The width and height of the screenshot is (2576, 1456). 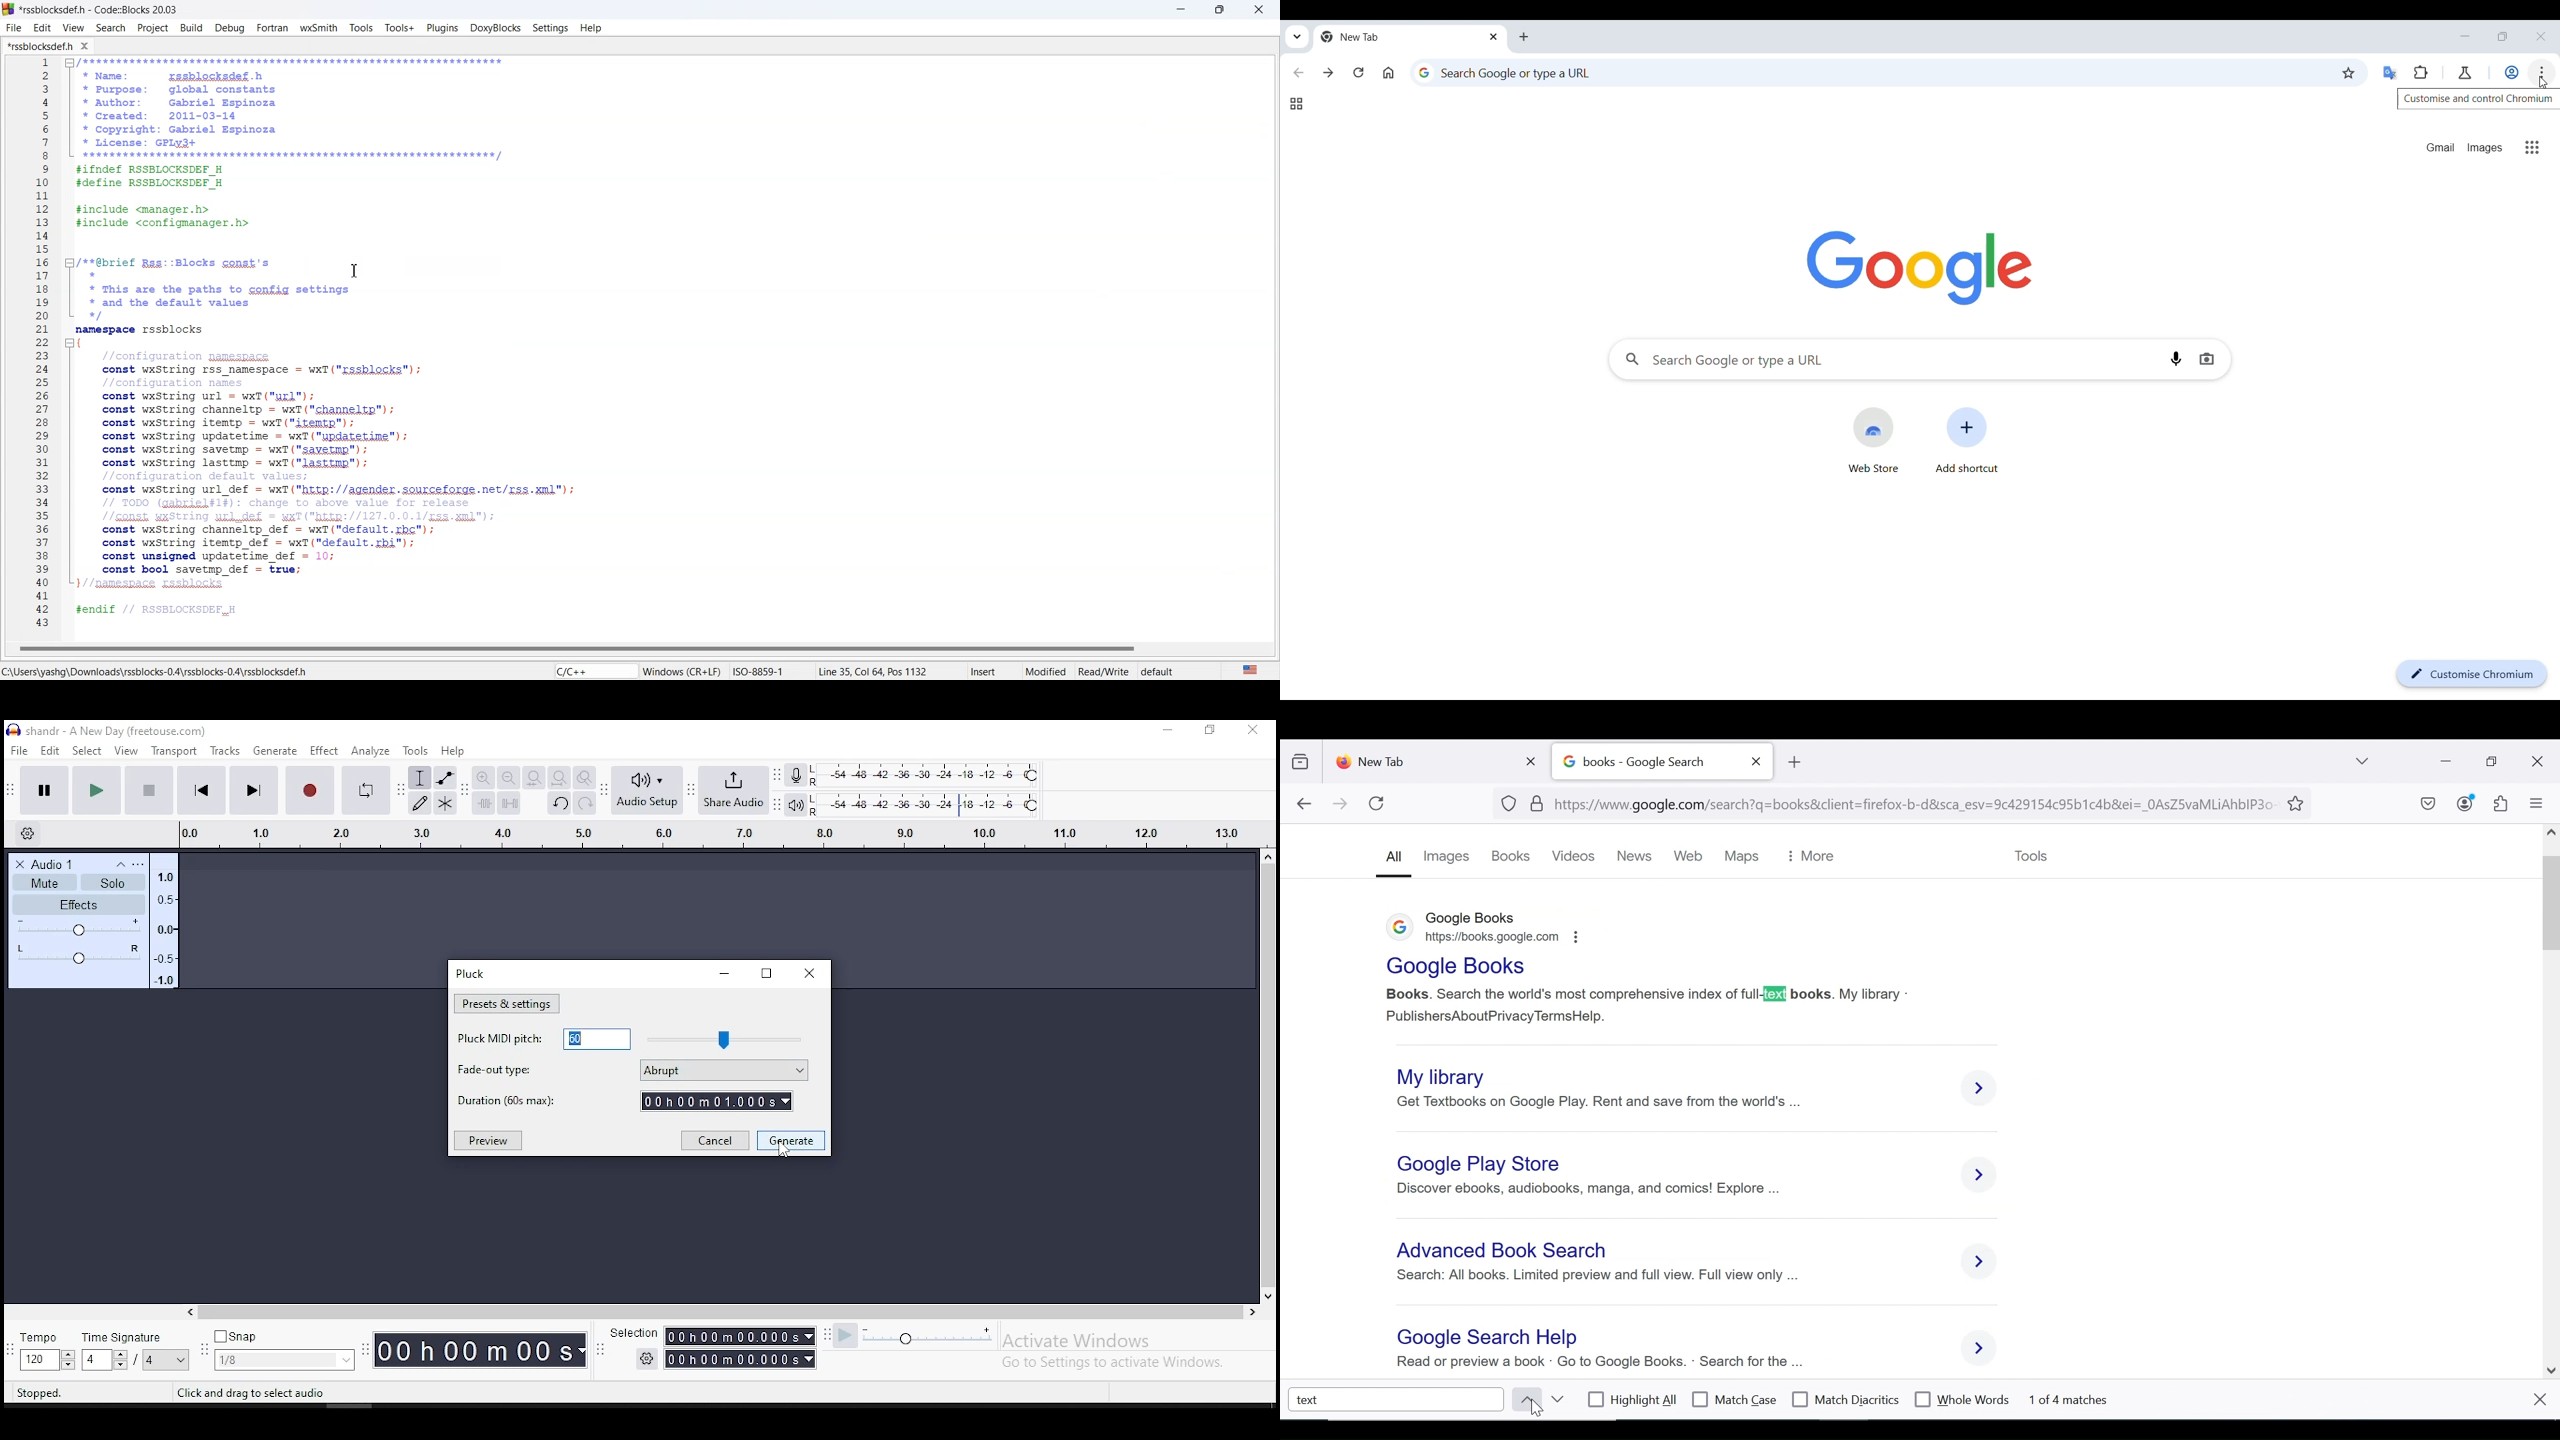 What do you see at coordinates (176, 750) in the screenshot?
I see `transport` at bounding box center [176, 750].